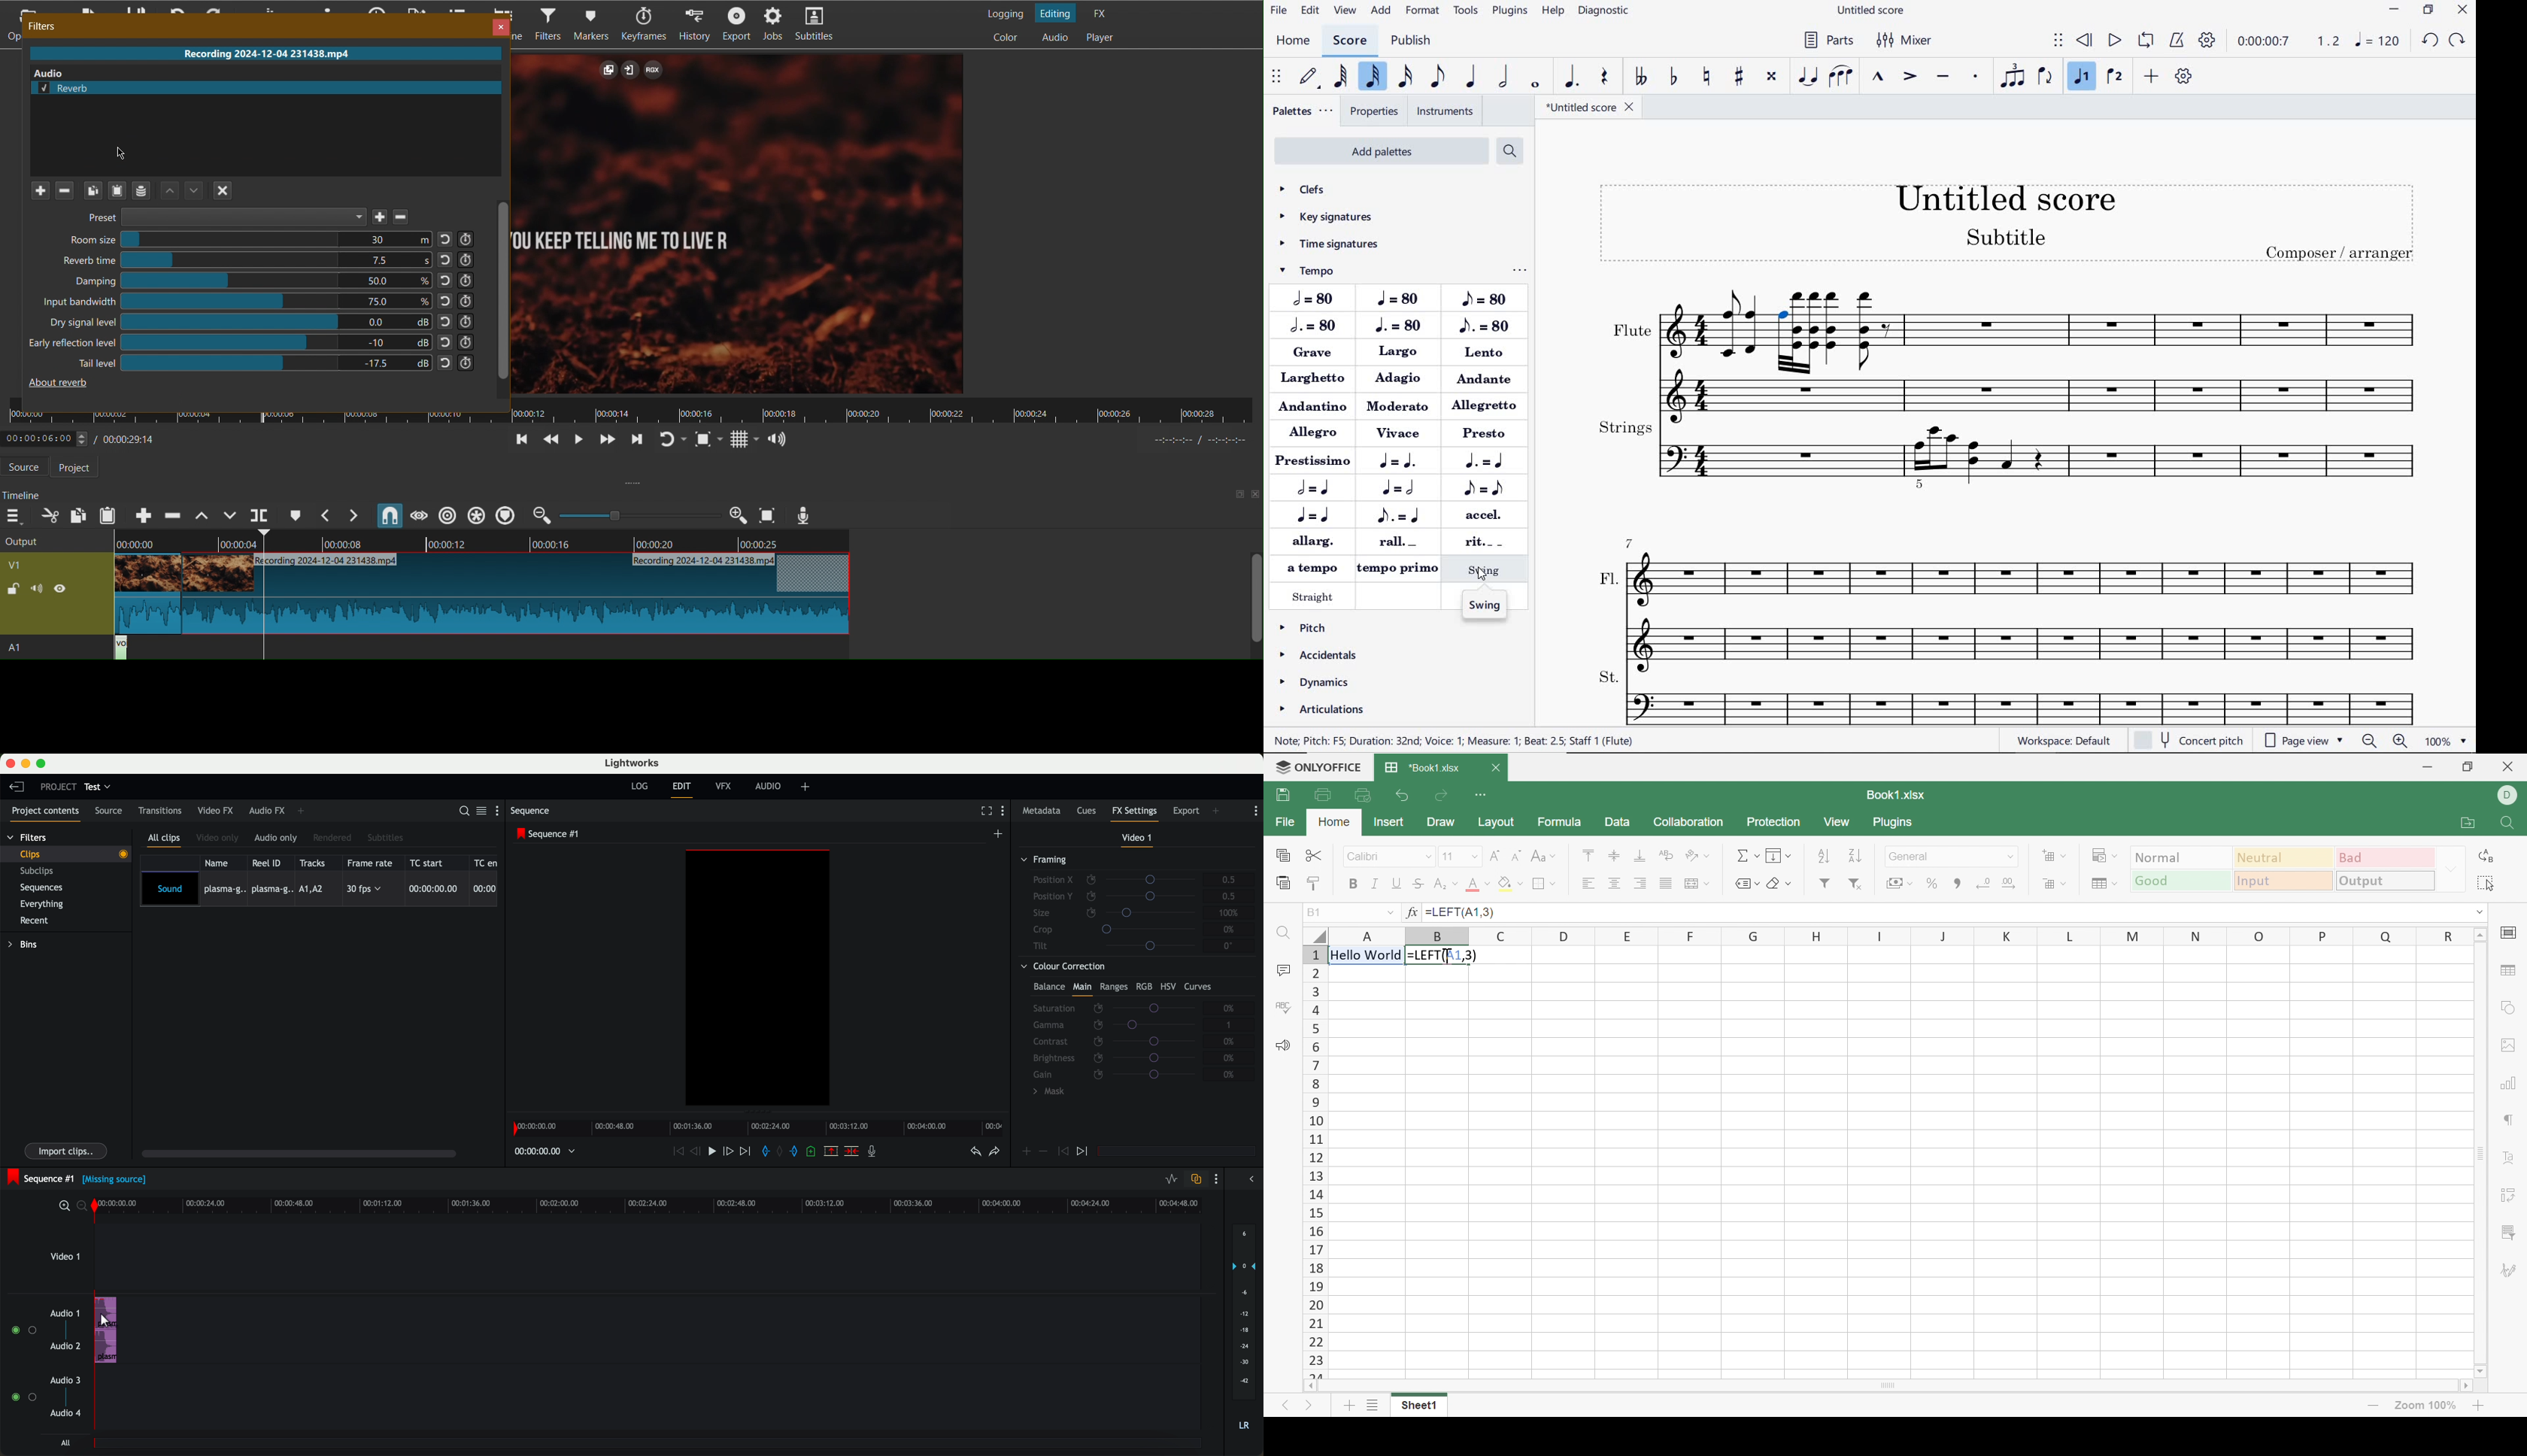 The height and width of the screenshot is (1456, 2548). I want to click on EIGHTH NOTE, so click(1483, 299).